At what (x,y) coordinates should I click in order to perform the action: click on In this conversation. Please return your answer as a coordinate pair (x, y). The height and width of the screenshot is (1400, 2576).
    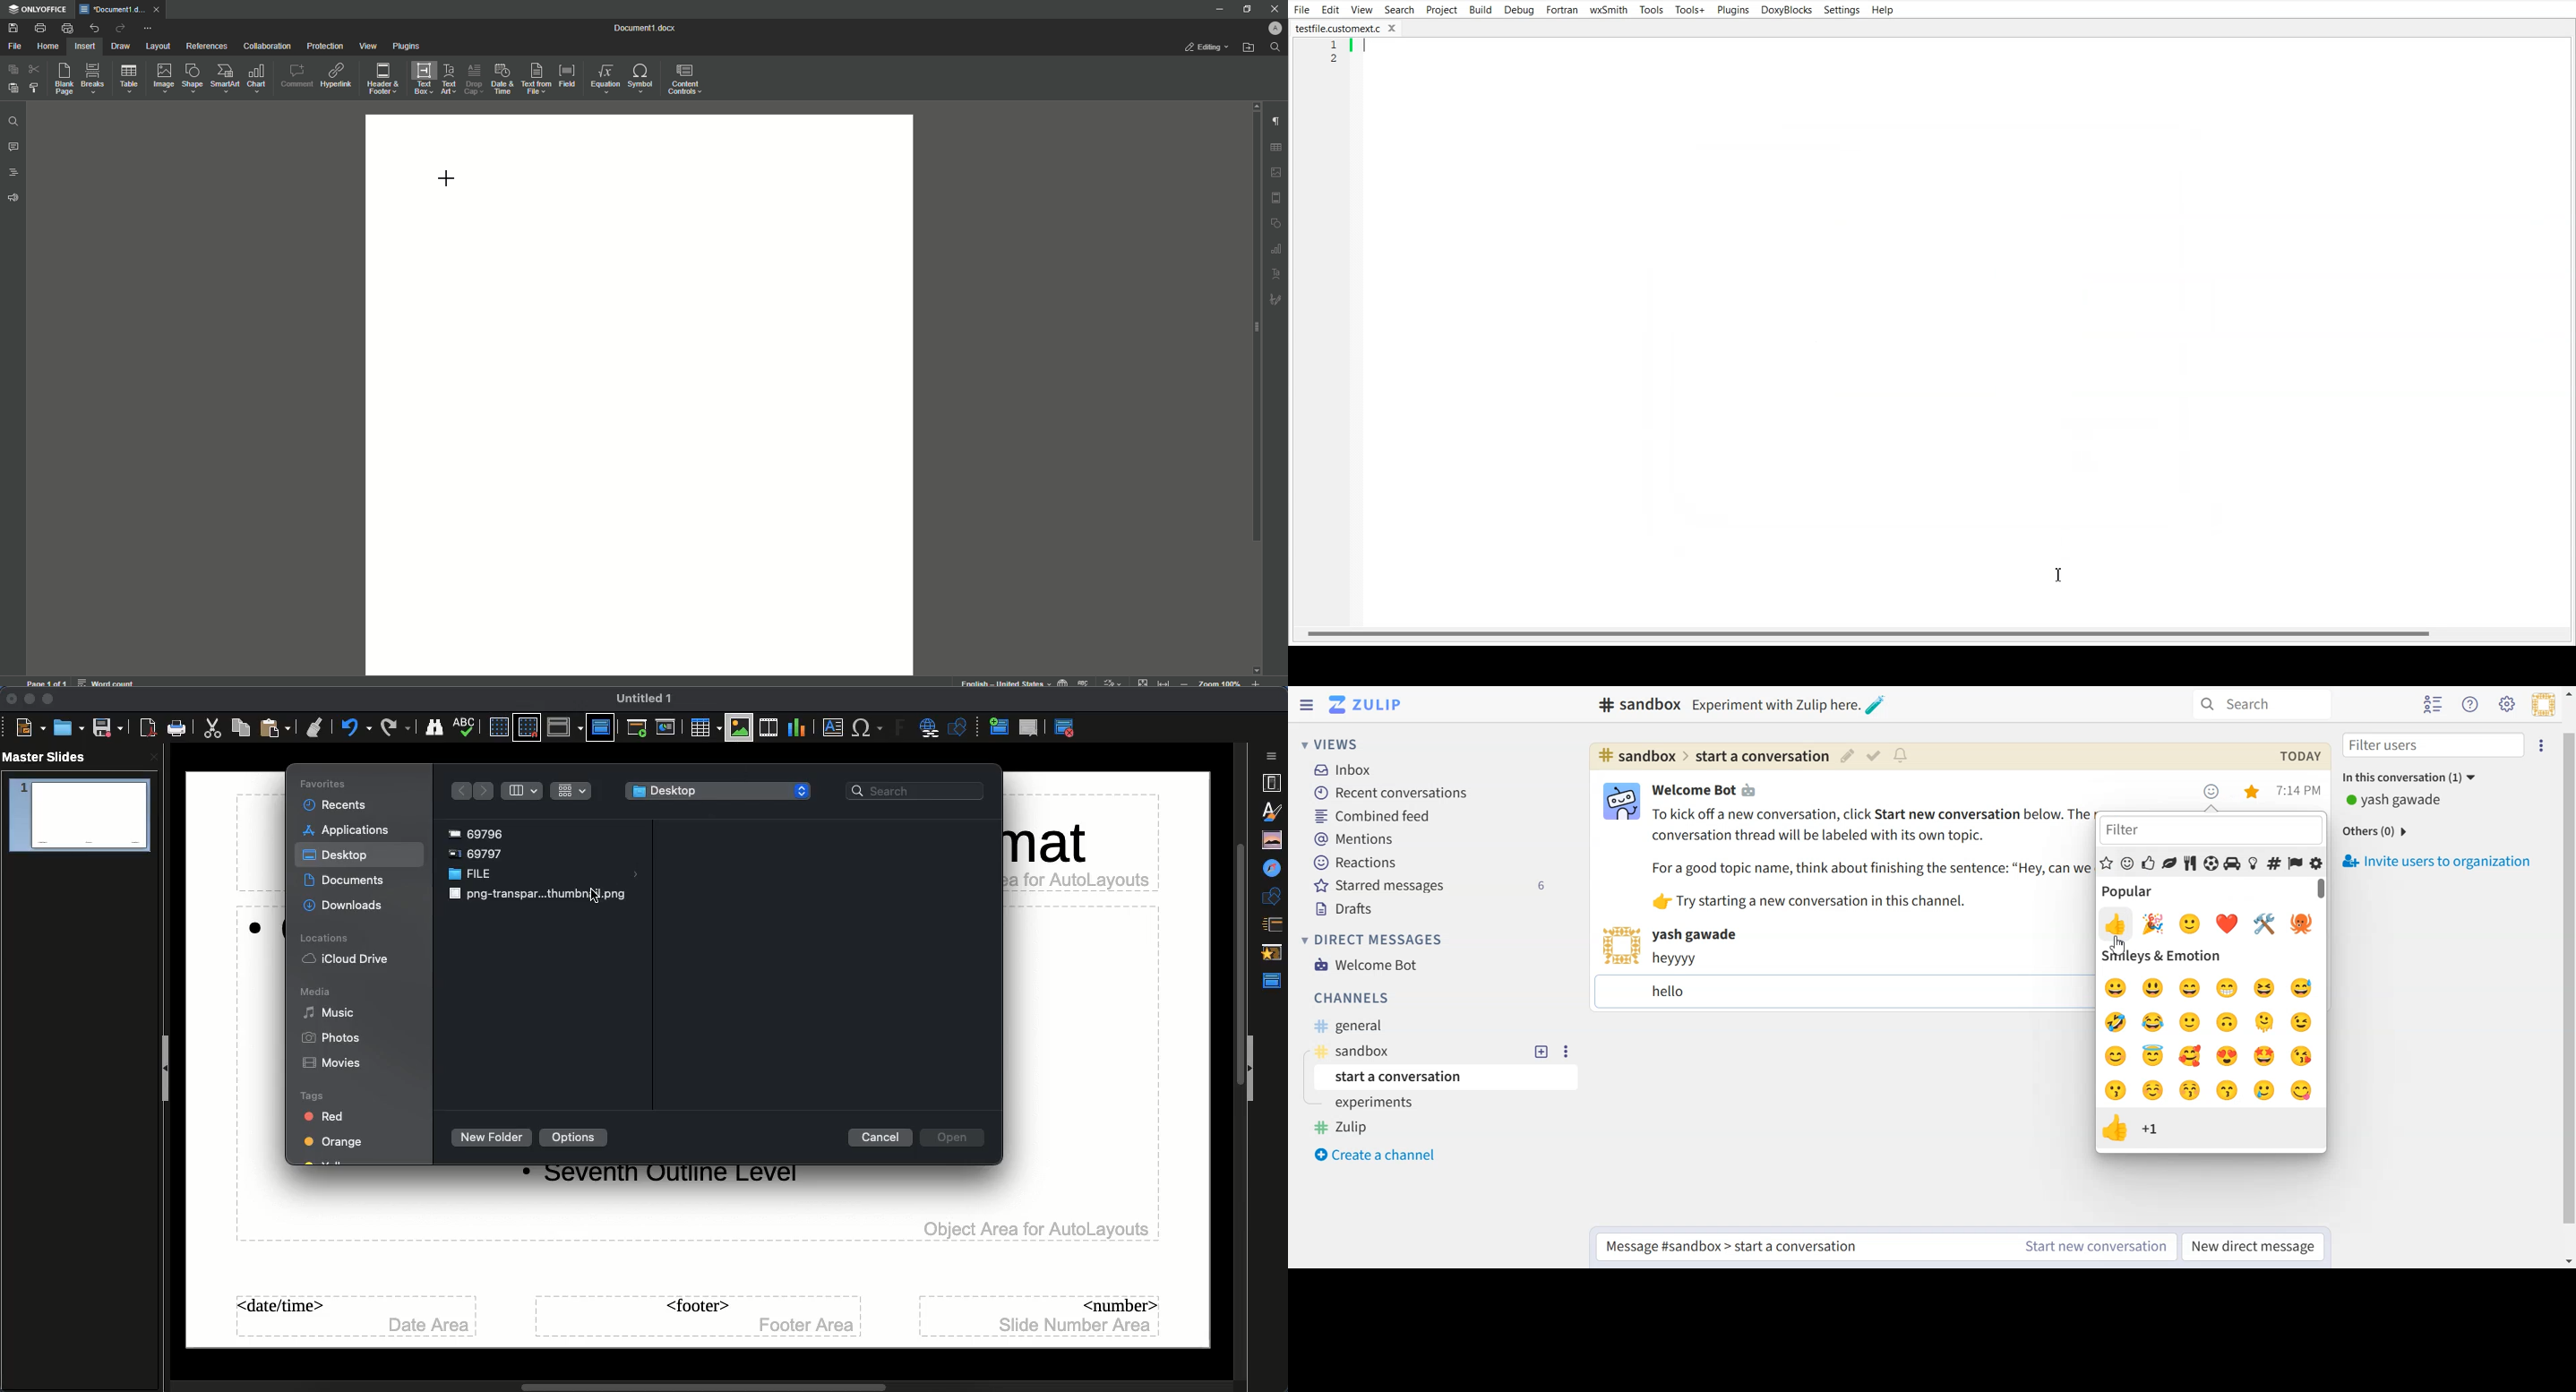
    Looking at the image, I should click on (2445, 776).